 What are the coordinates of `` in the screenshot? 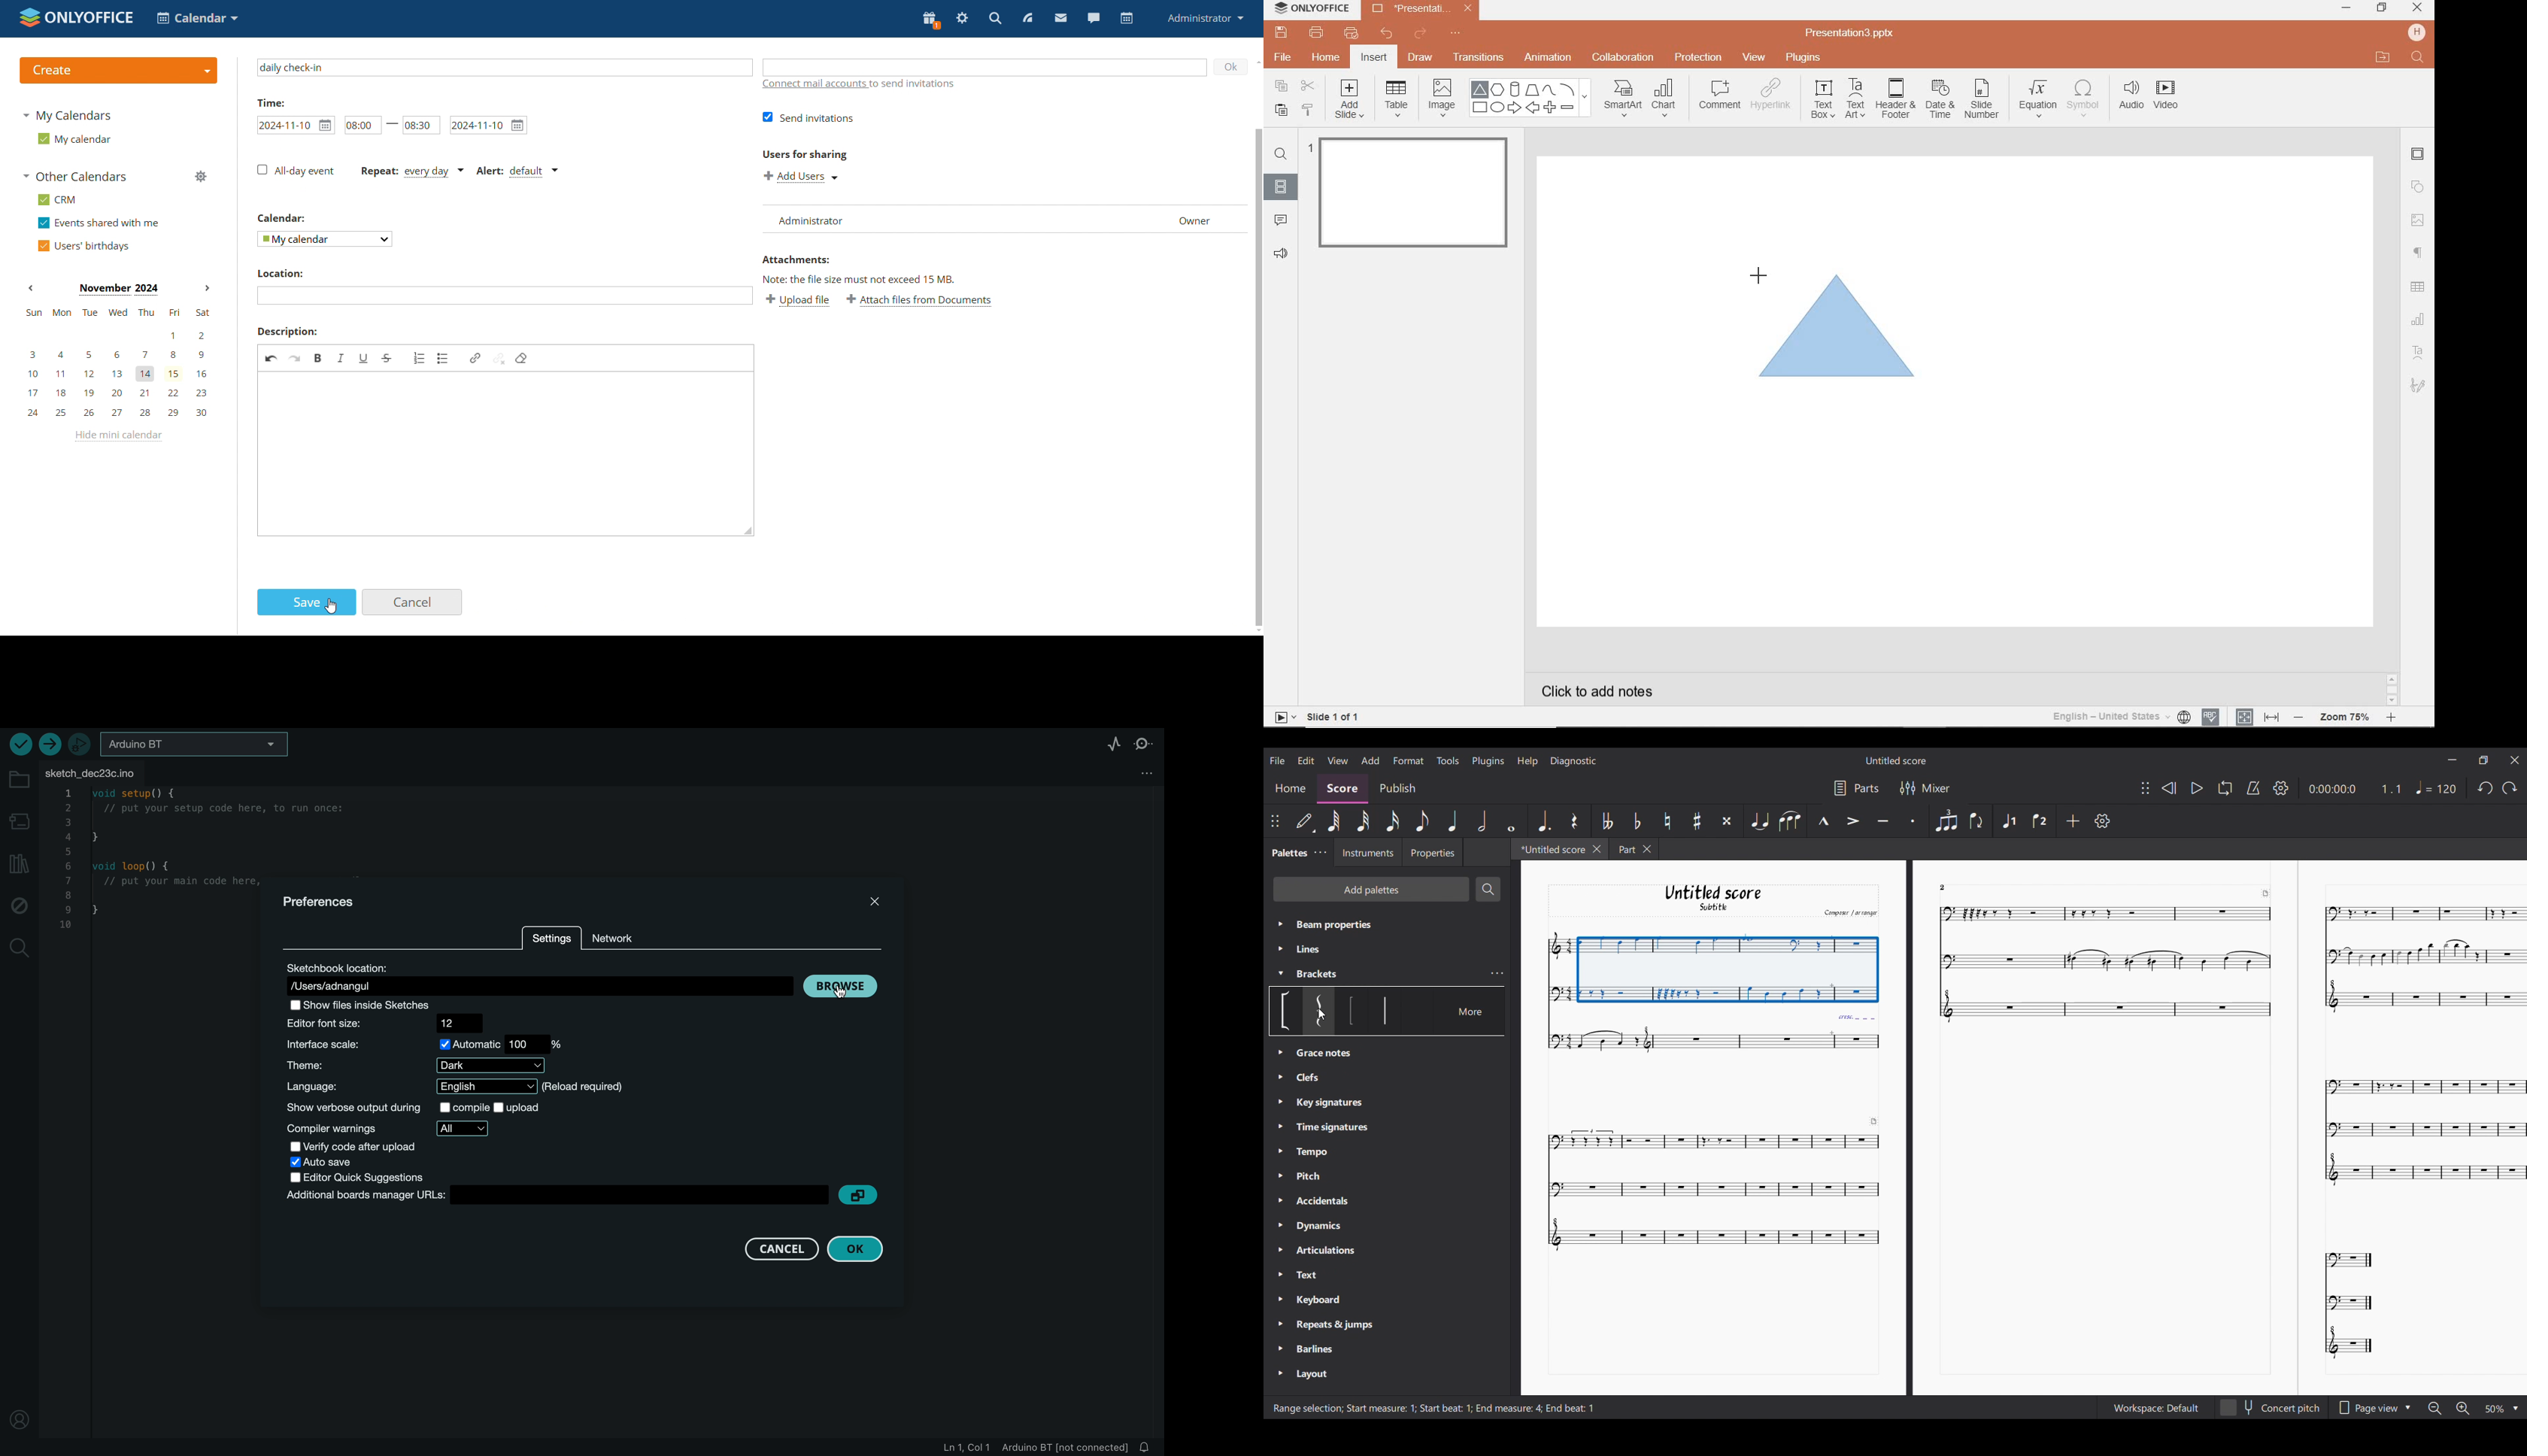 It's located at (2107, 1005).